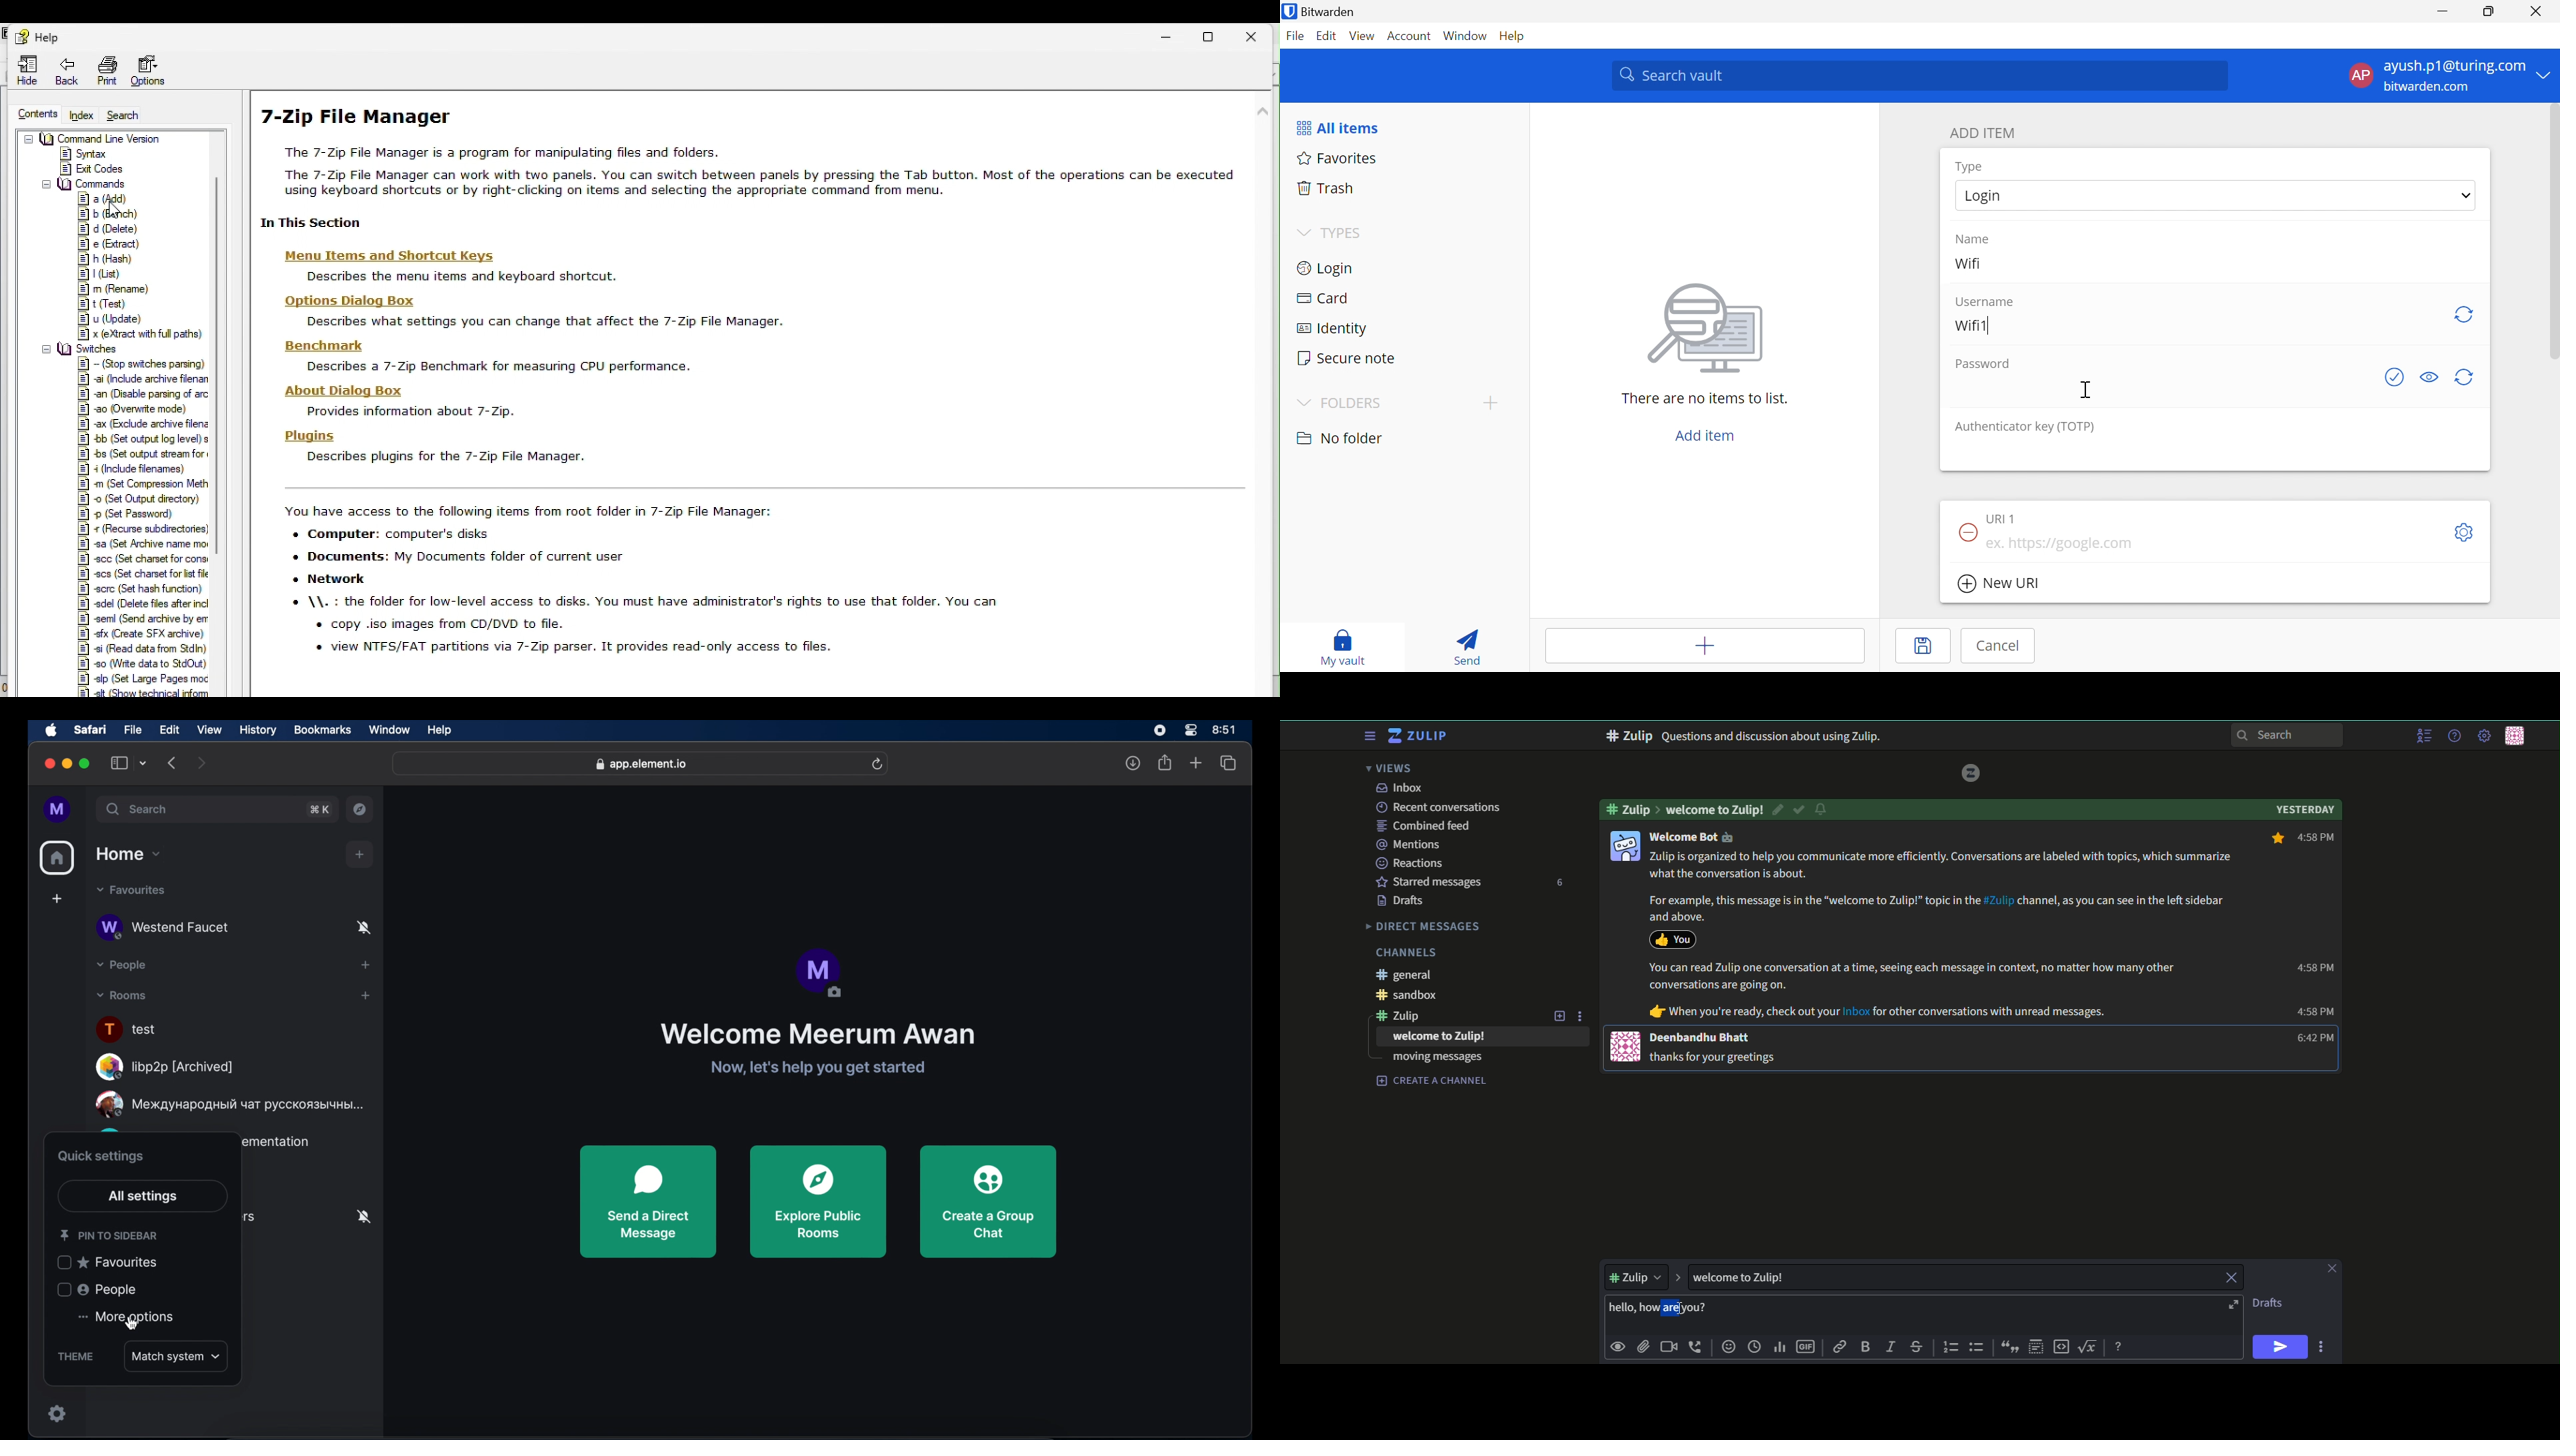 The width and height of the screenshot is (2576, 1456). Describe the element at coordinates (128, 854) in the screenshot. I see `home dropdown` at that location.